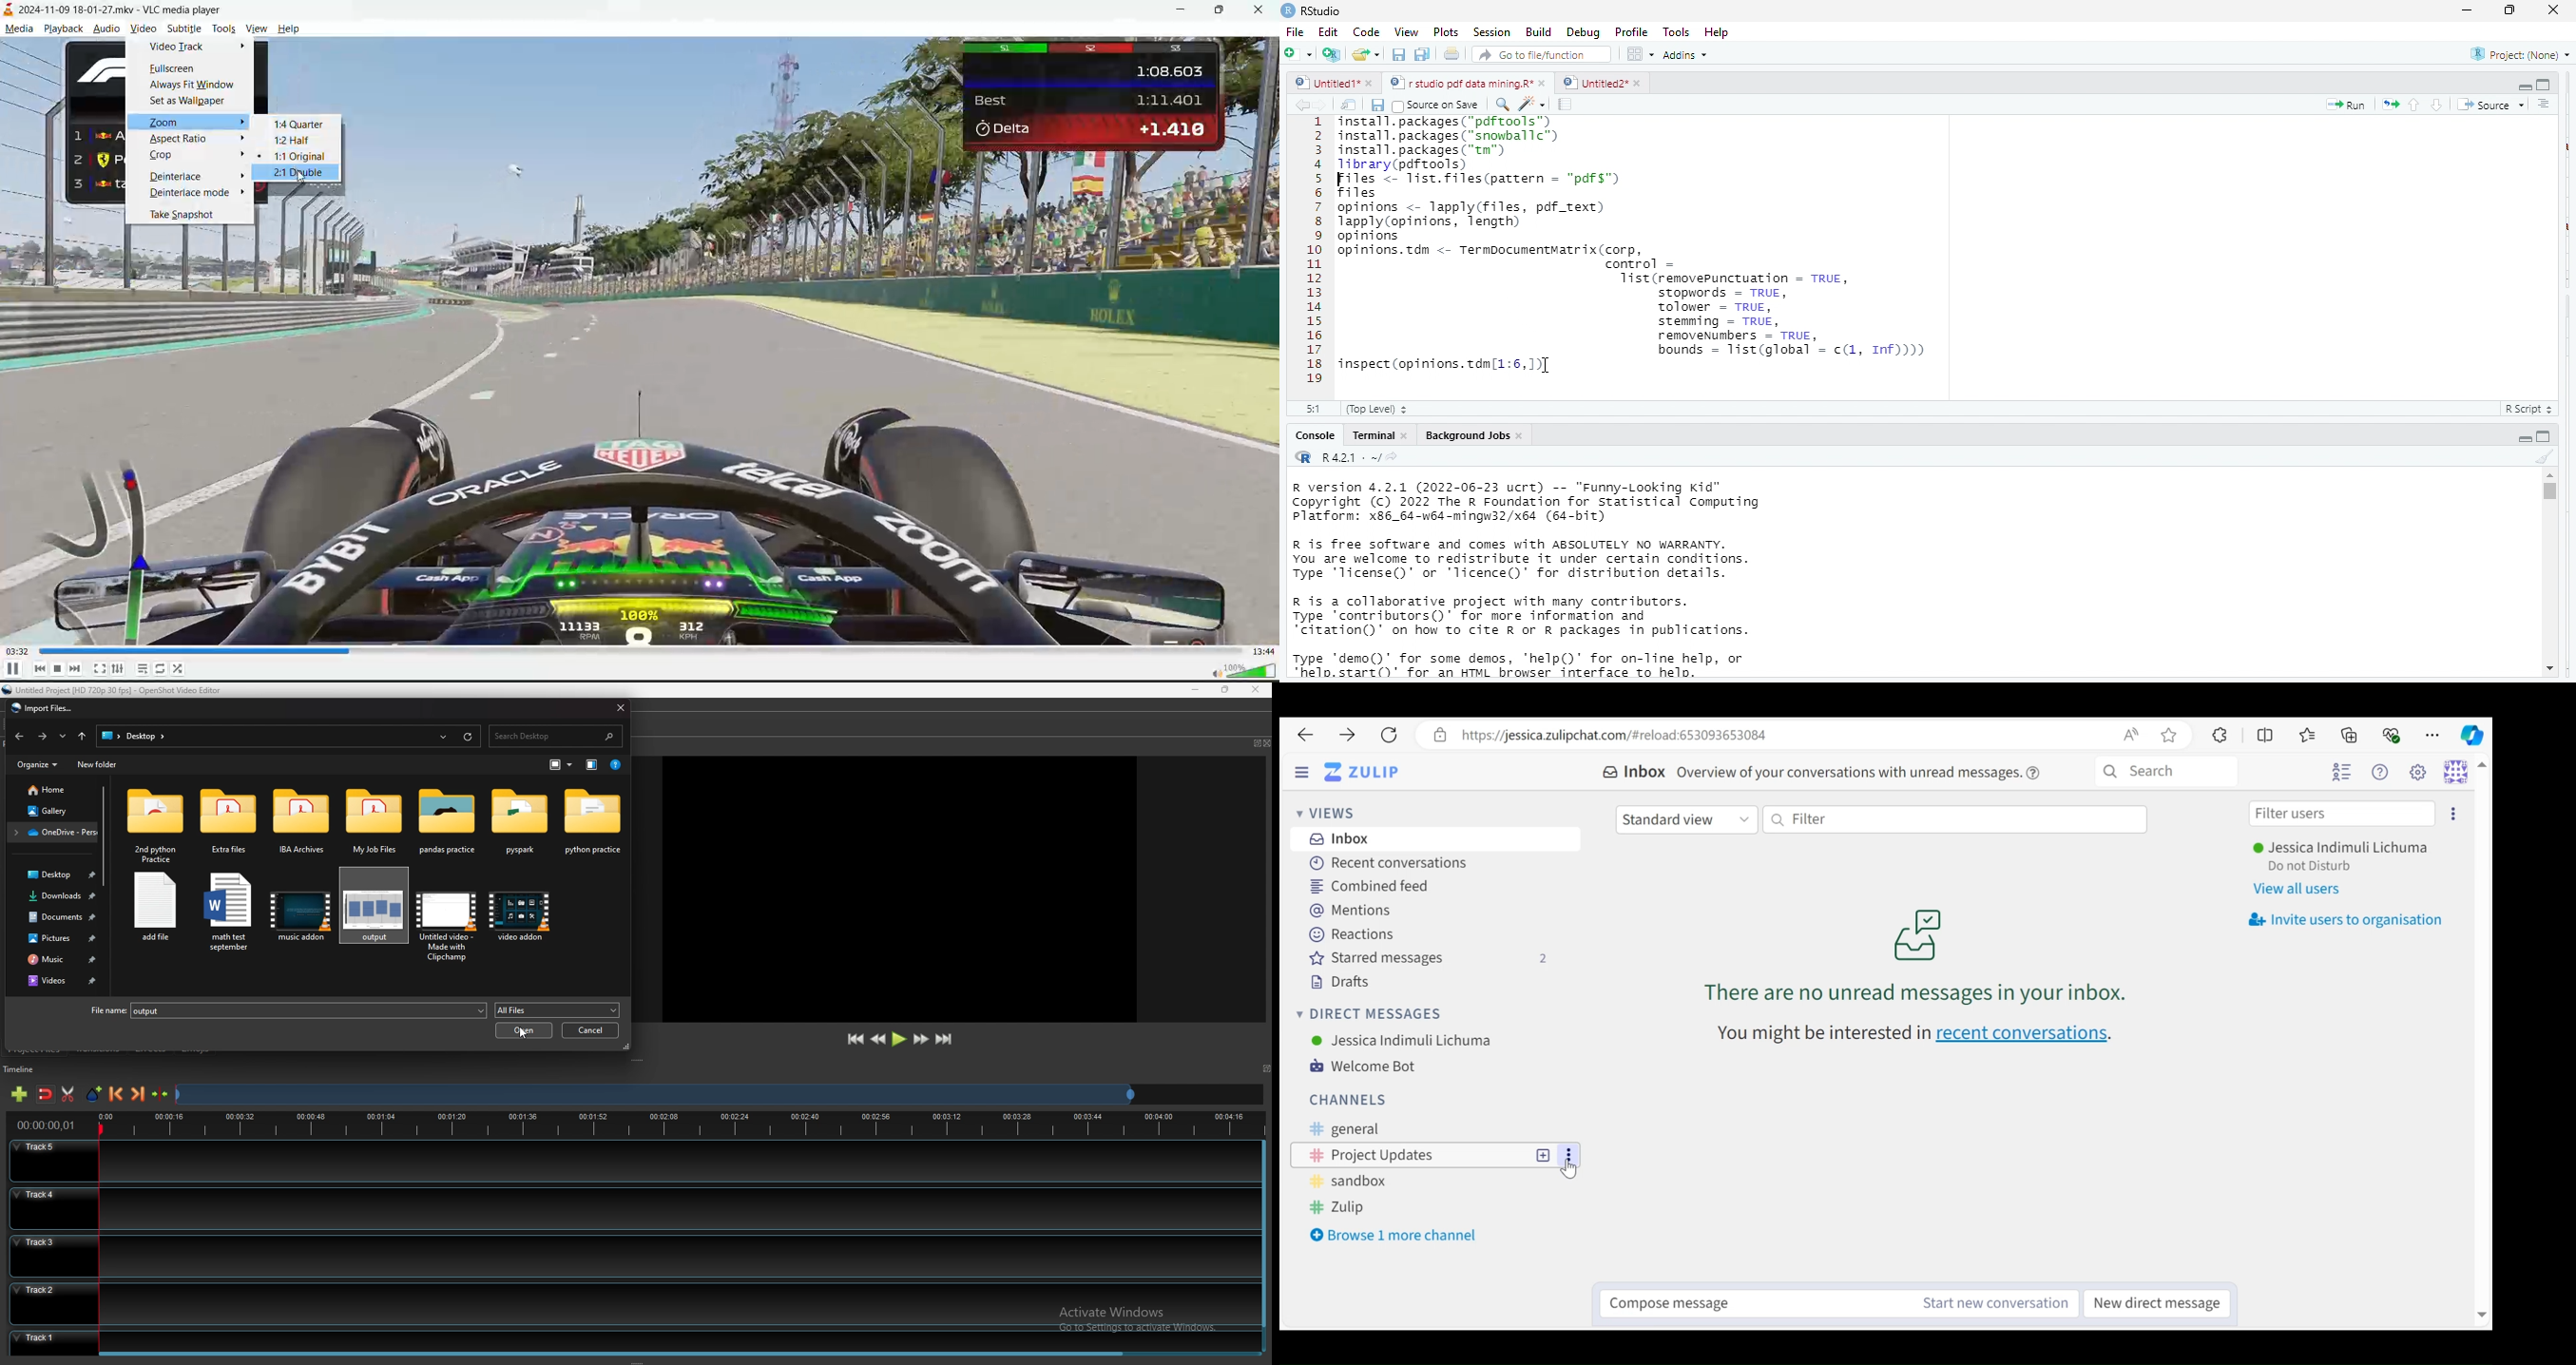 The height and width of the screenshot is (1372, 2576). What do you see at coordinates (11, 669) in the screenshot?
I see `pause` at bounding box center [11, 669].